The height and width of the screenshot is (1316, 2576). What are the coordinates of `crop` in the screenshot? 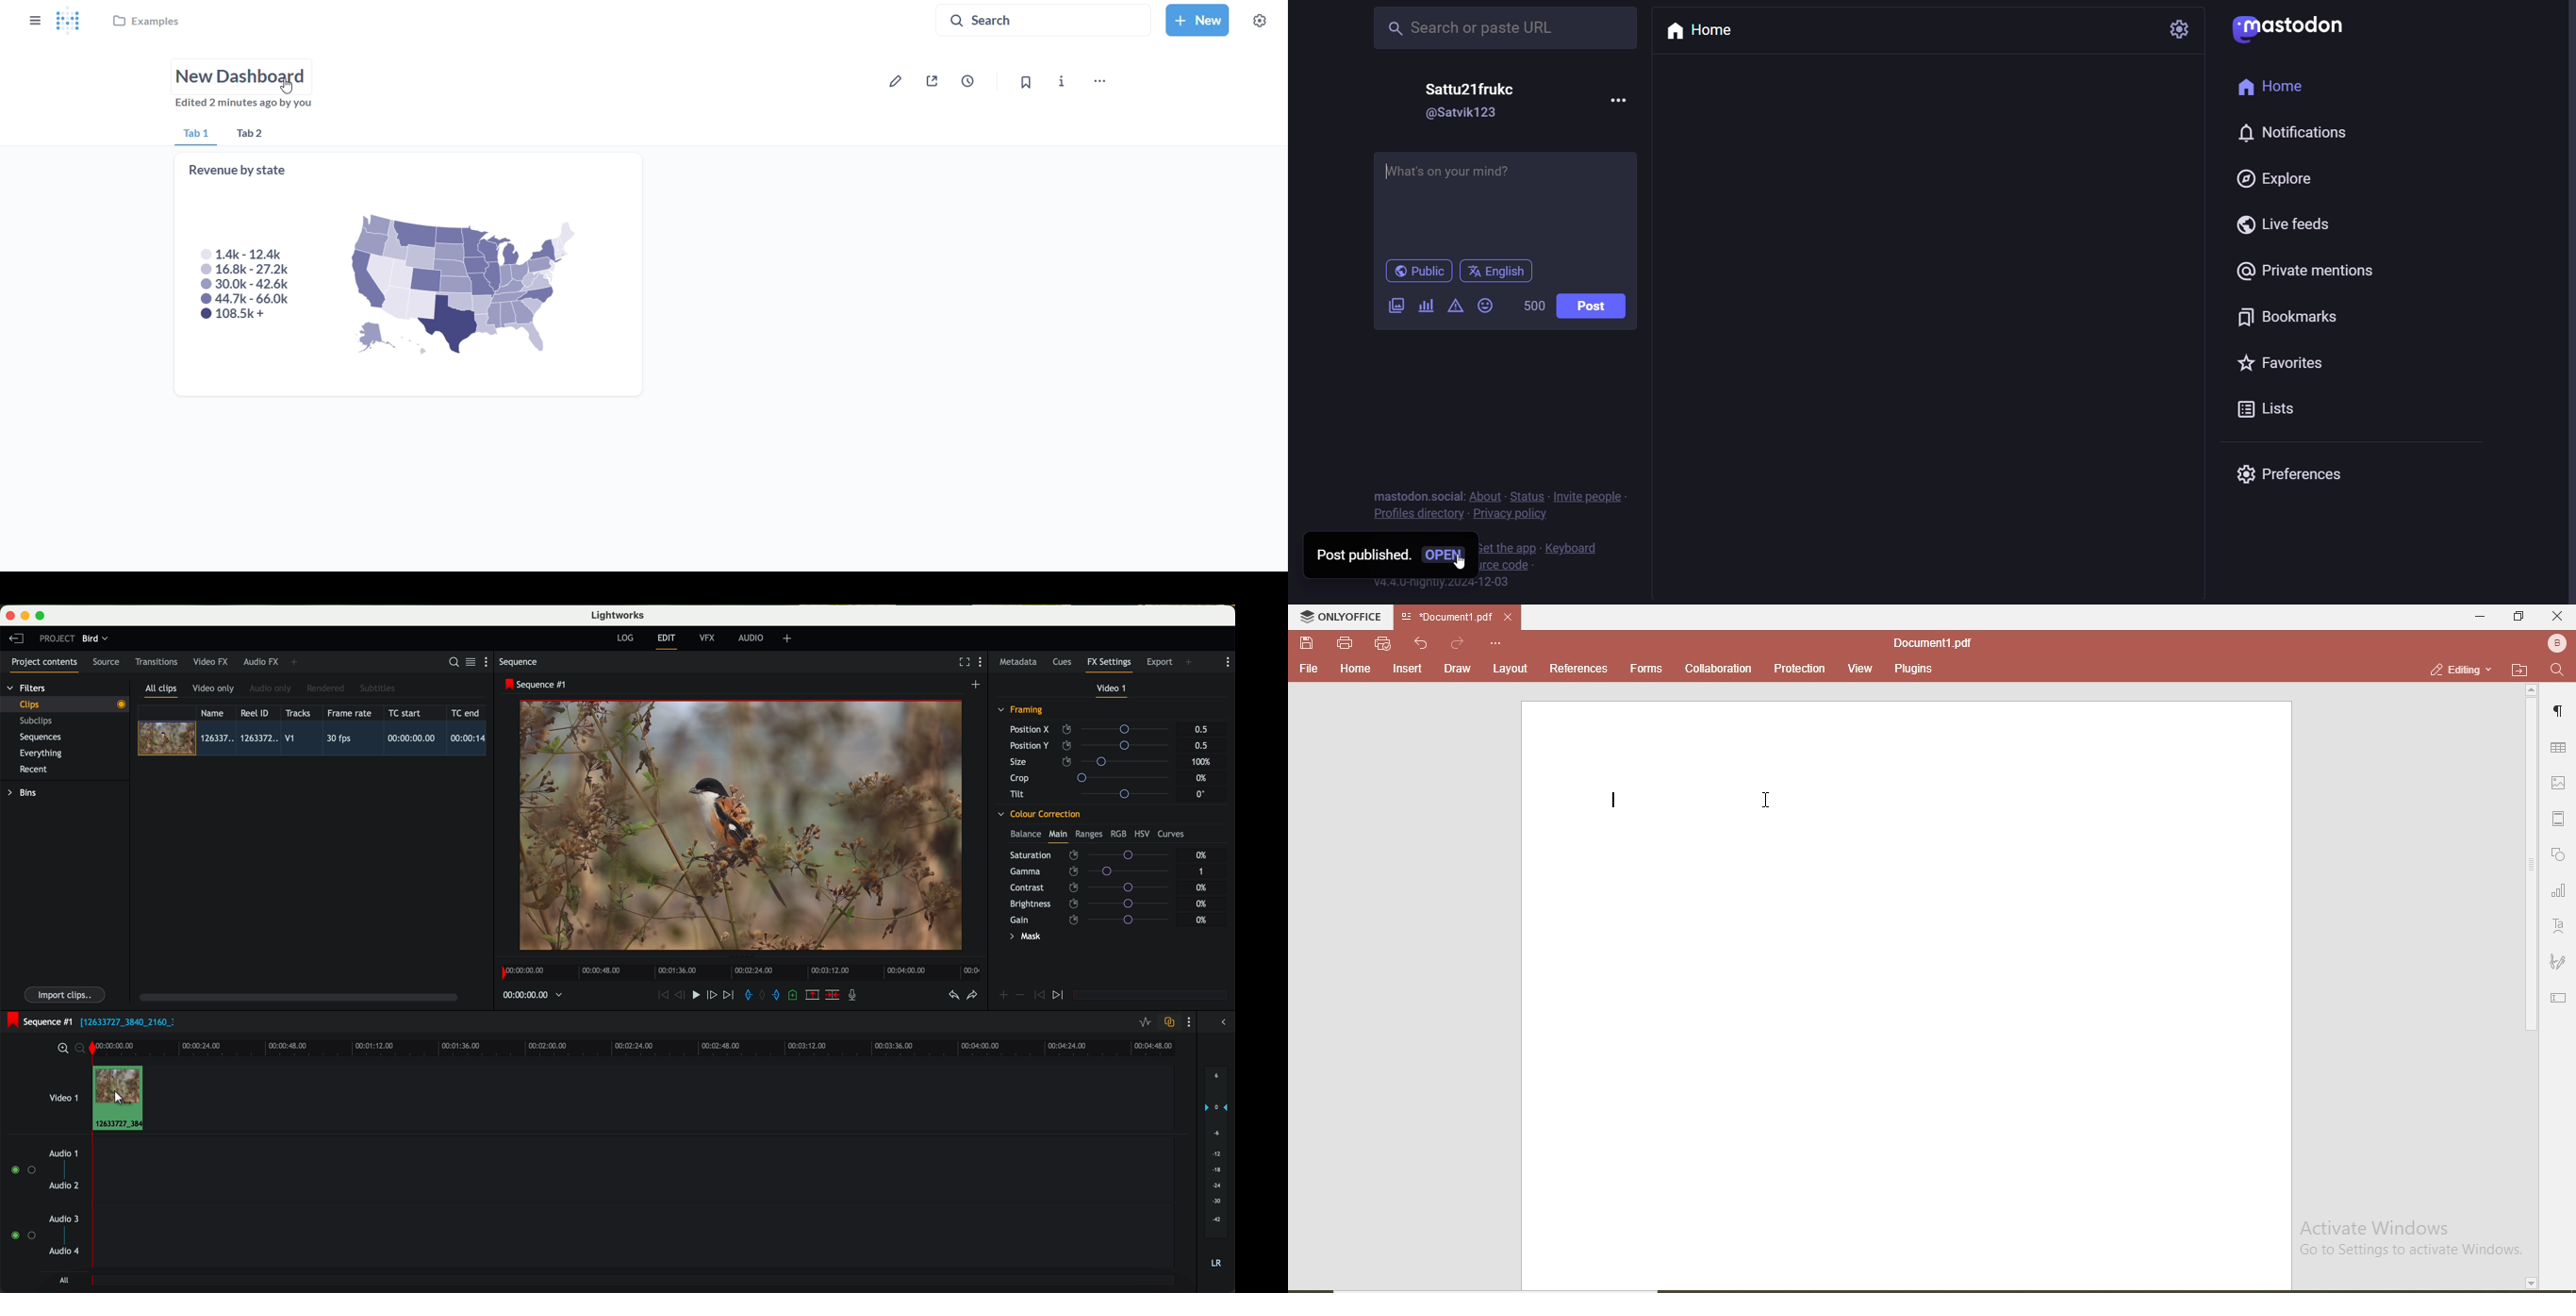 It's located at (1094, 777).